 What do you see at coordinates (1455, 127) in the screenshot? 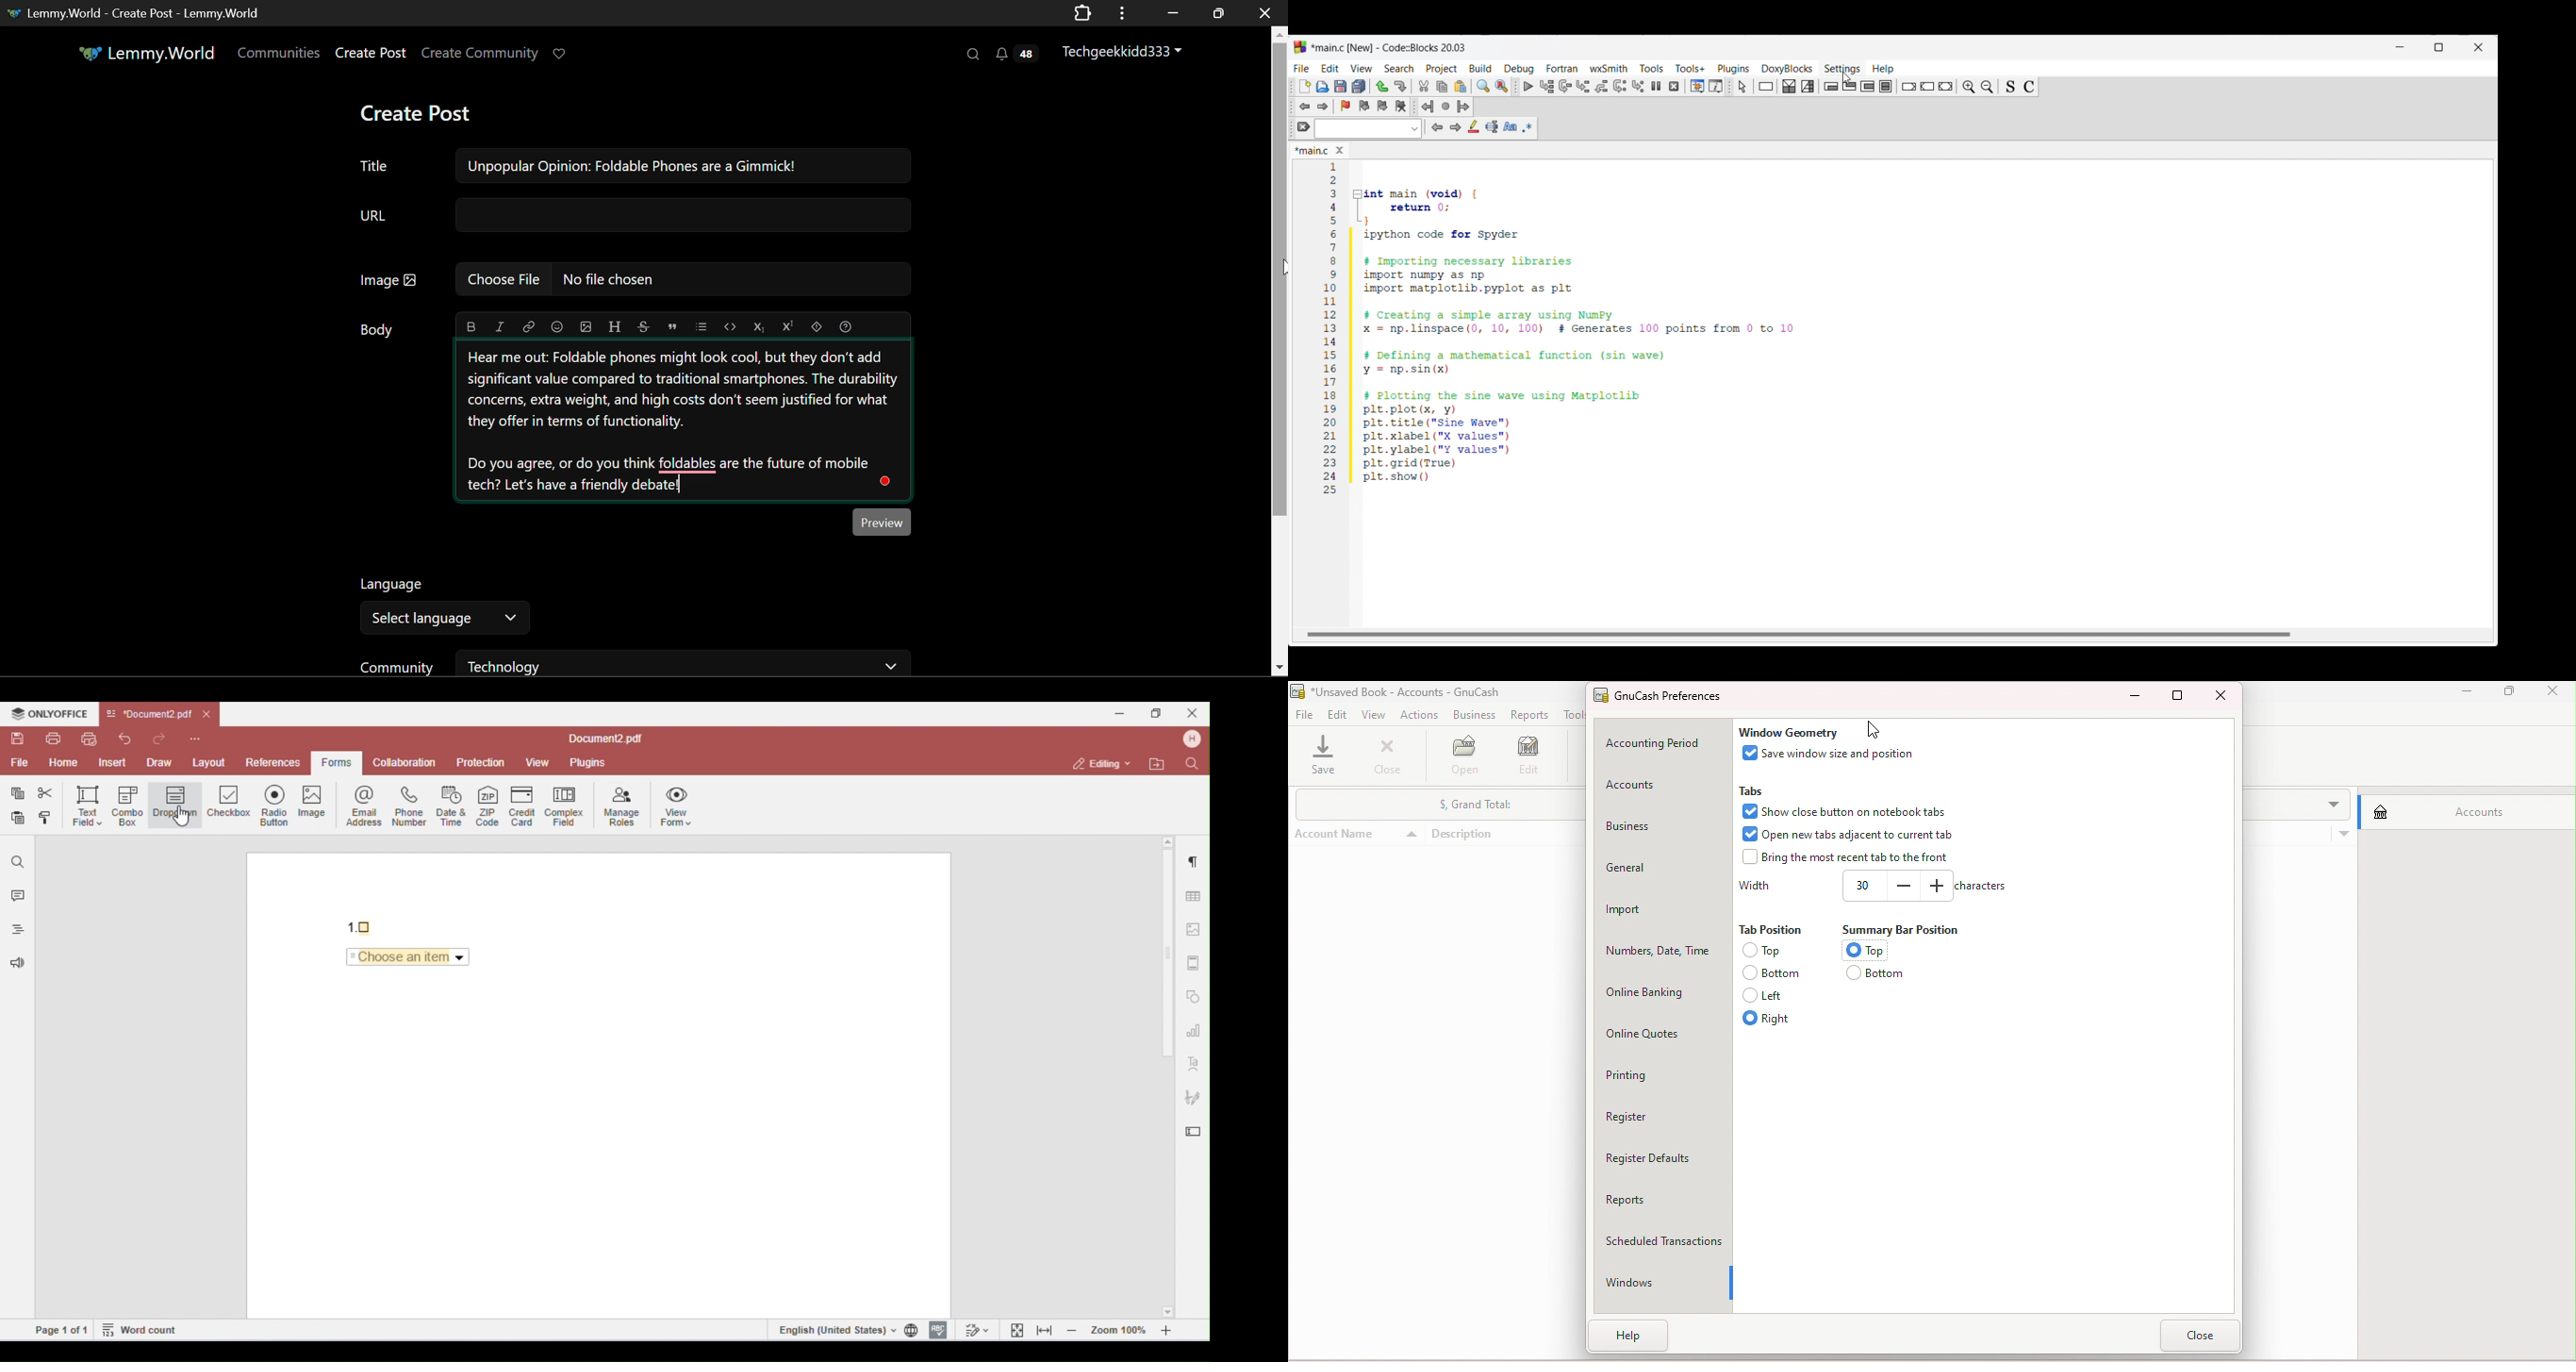
I see `Next` at bounding box center [1455, 127].